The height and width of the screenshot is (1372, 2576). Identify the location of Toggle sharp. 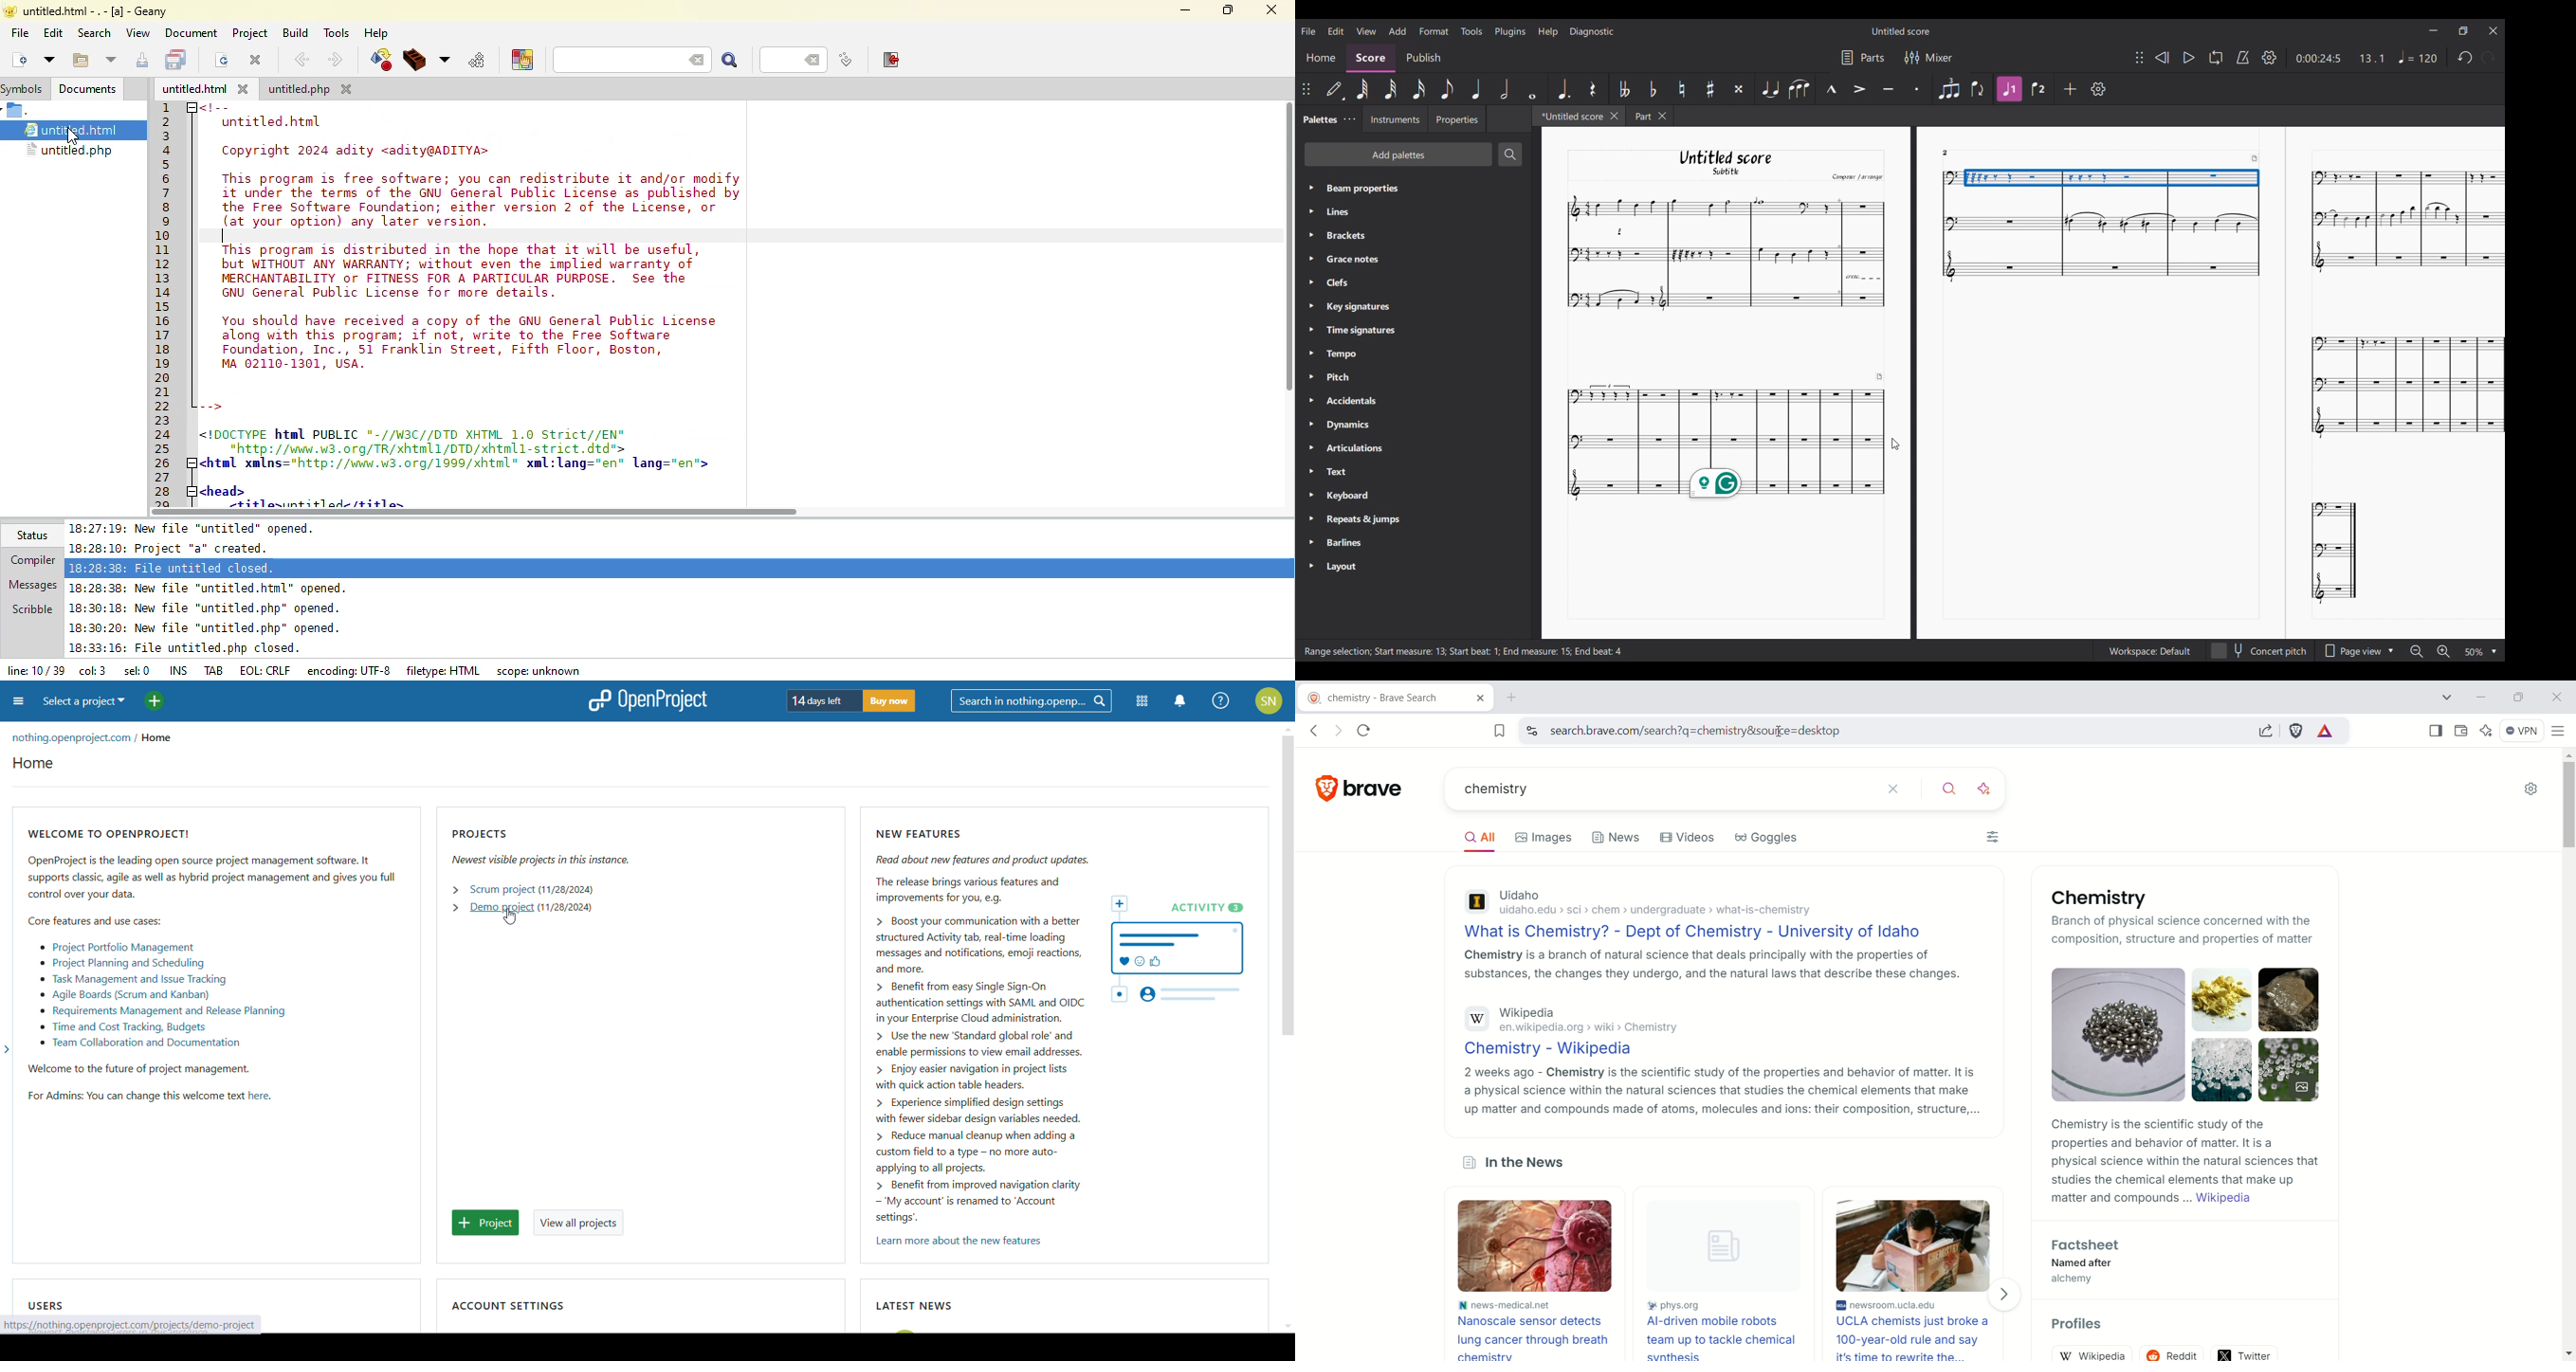
(1710, 89).